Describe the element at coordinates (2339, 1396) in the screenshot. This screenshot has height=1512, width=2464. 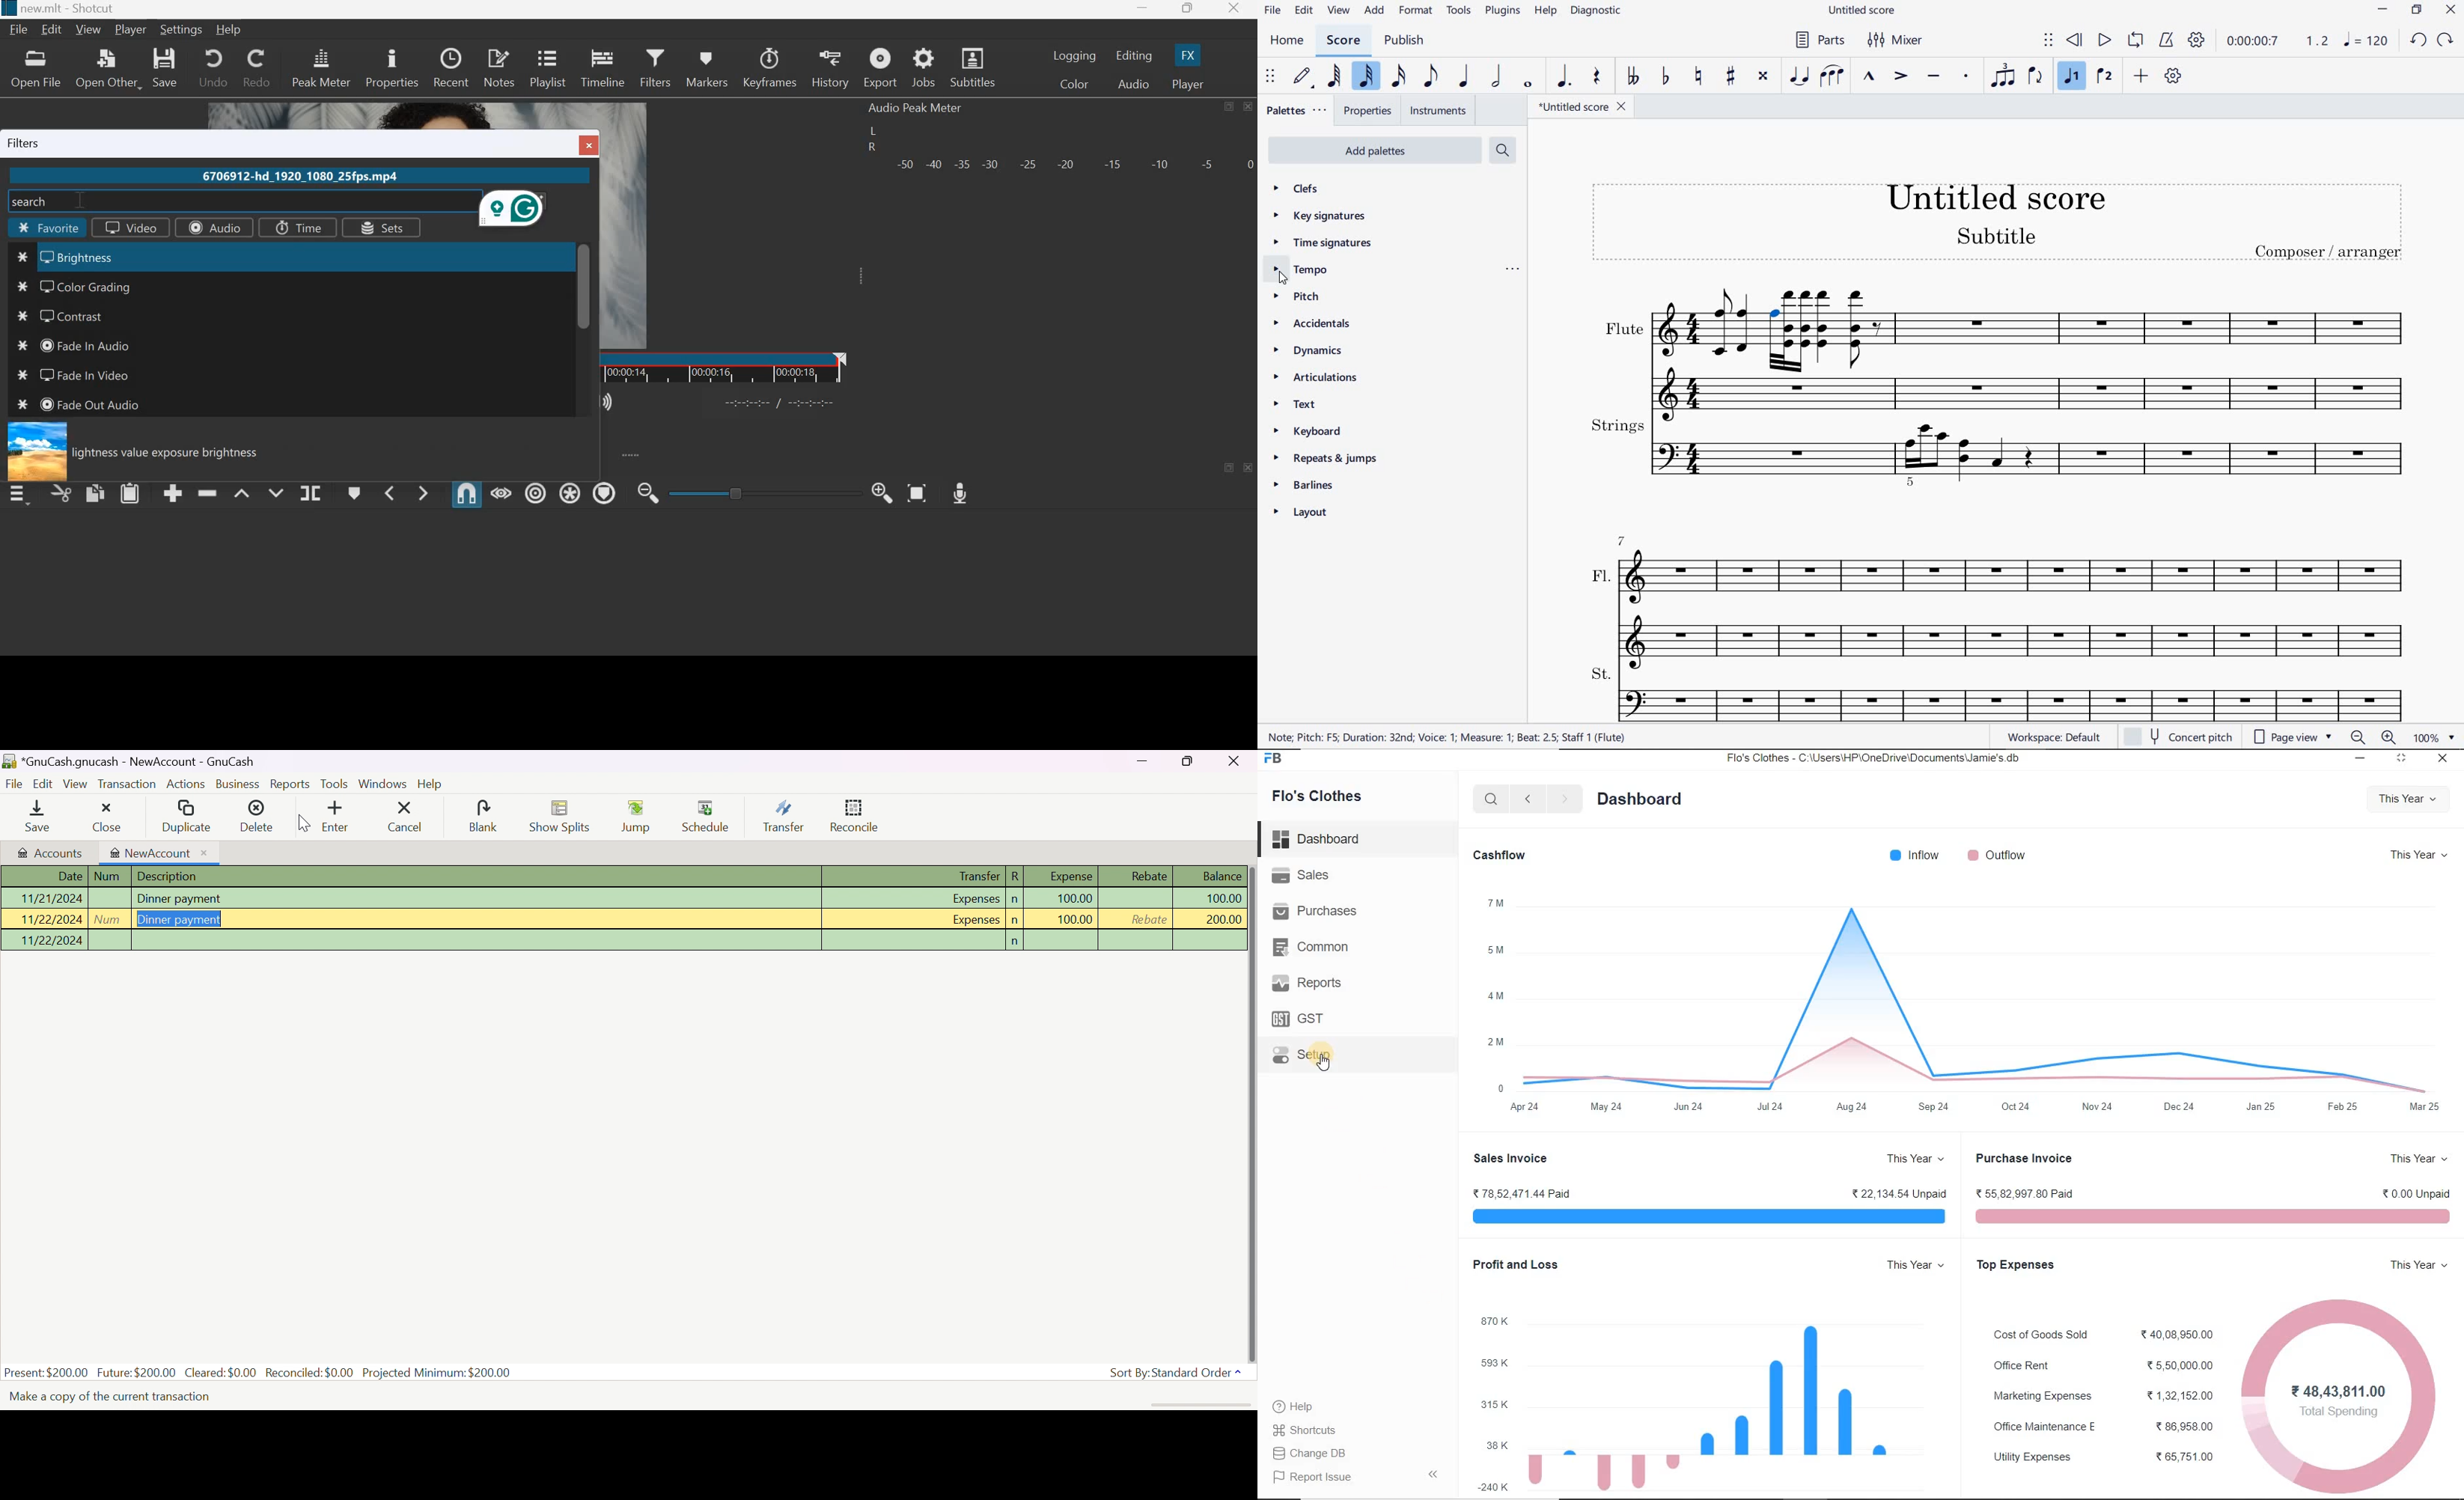
I see `¥48,43,811.00
Total Spending` at that location.